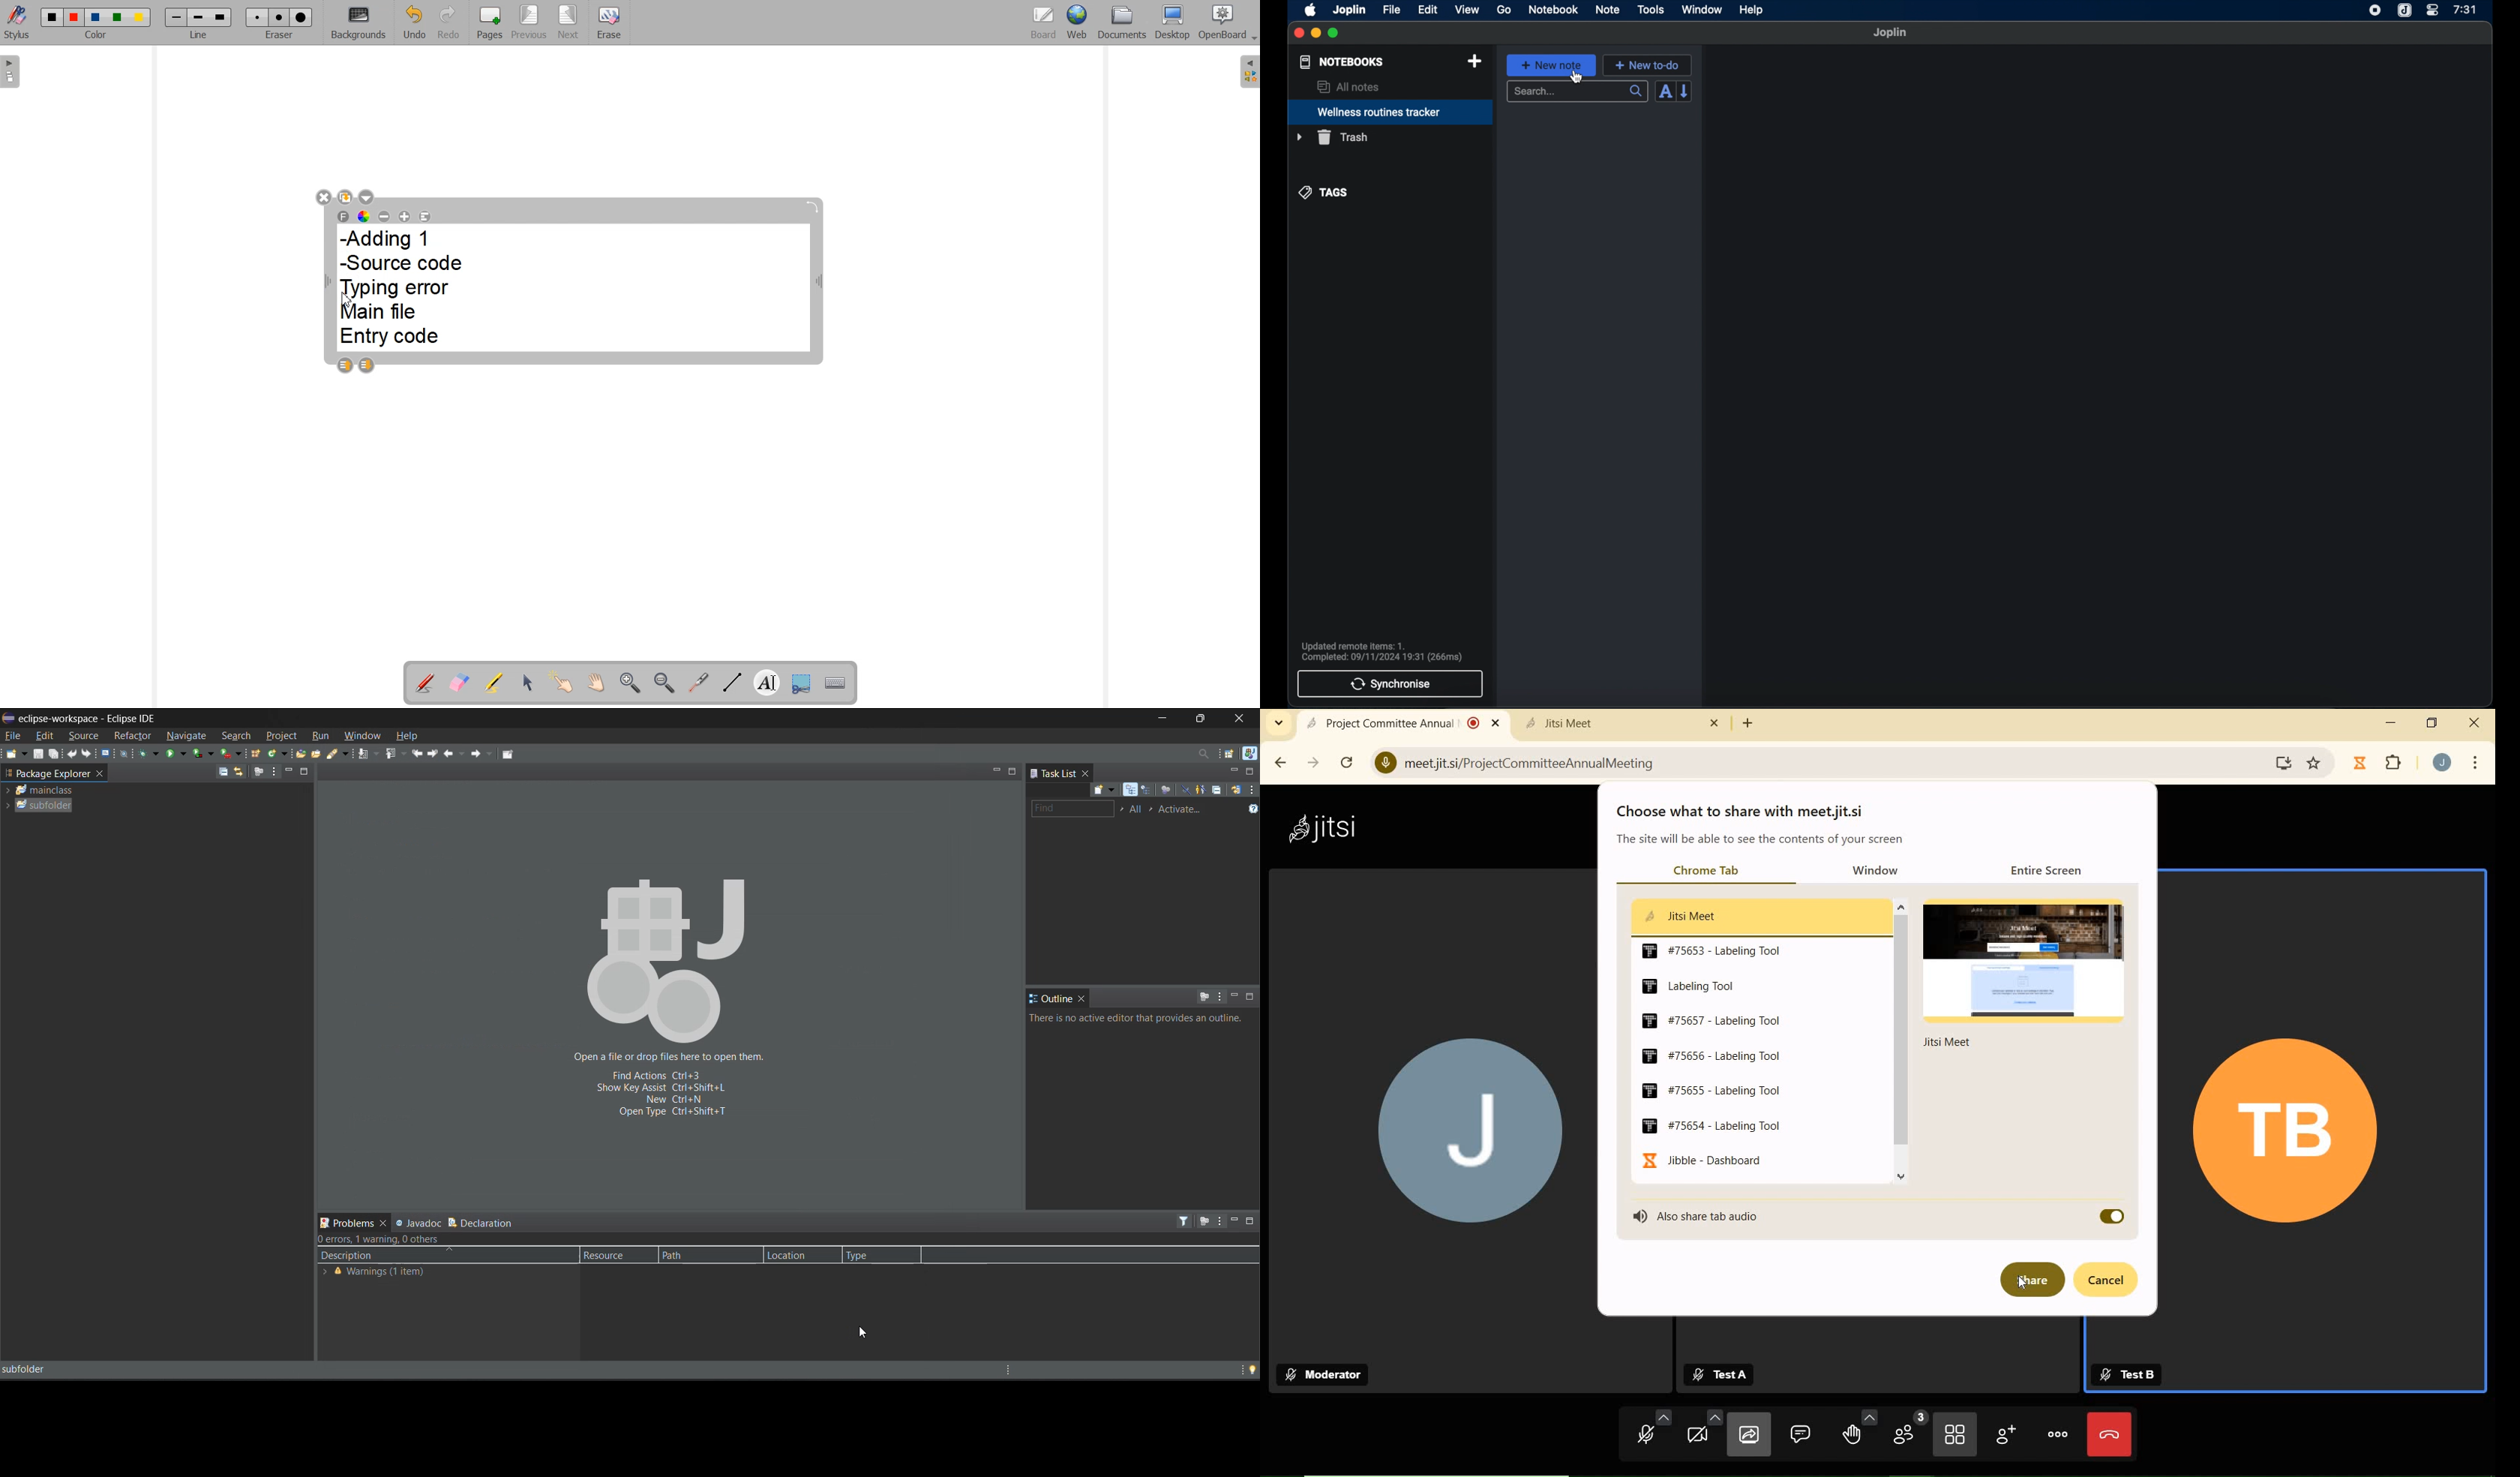 The width and height of the screenshot is (2520, 1484). What do you see at coordinates (1219, 791) in the screenshot?
I see `collapse all` at bounding box center [1219, 791].